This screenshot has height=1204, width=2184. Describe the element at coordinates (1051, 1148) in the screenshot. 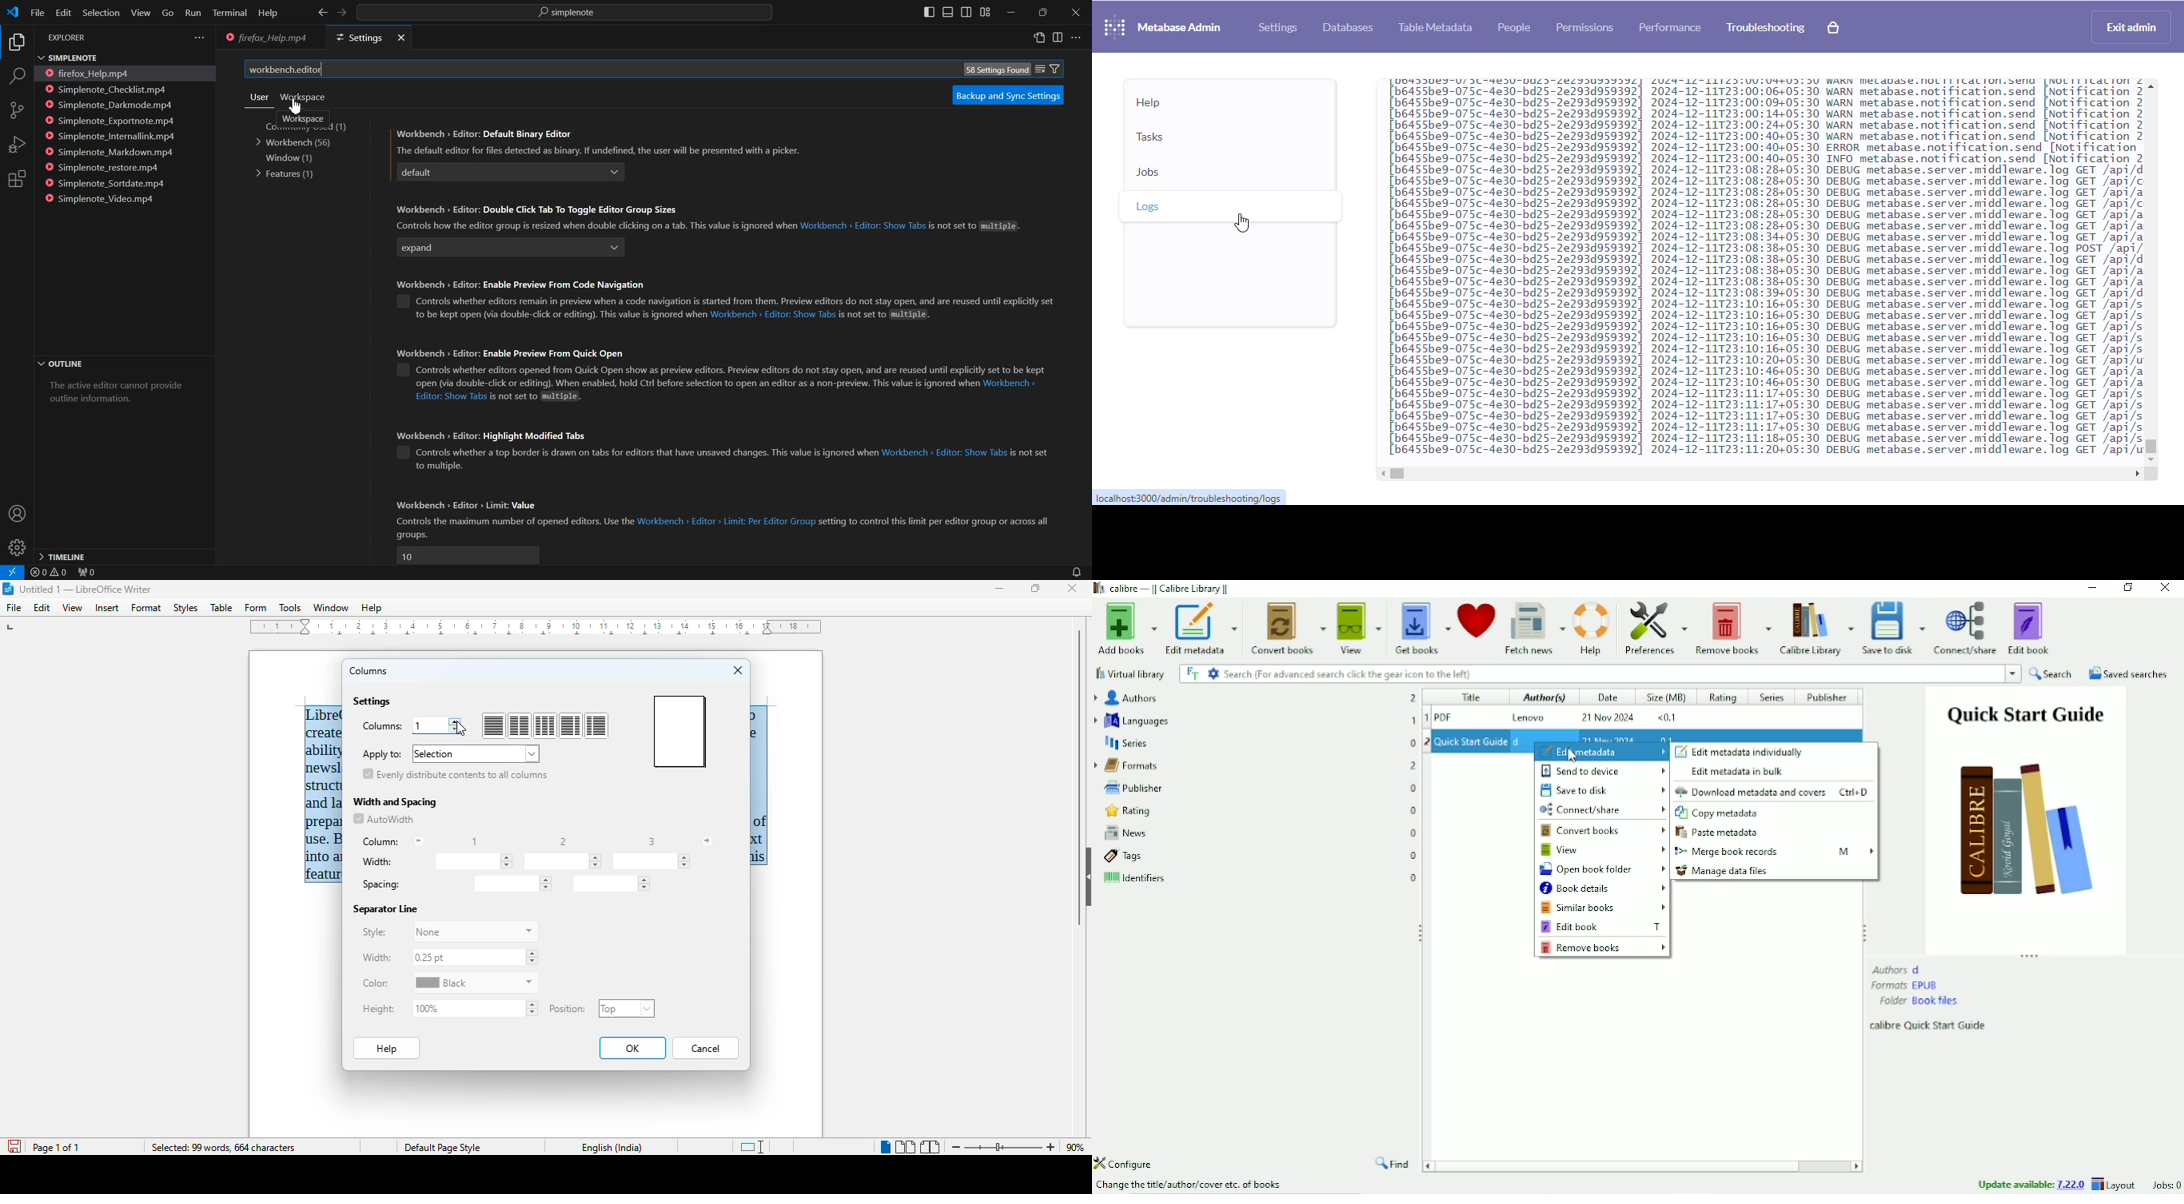

I see `zoom in` at that location.